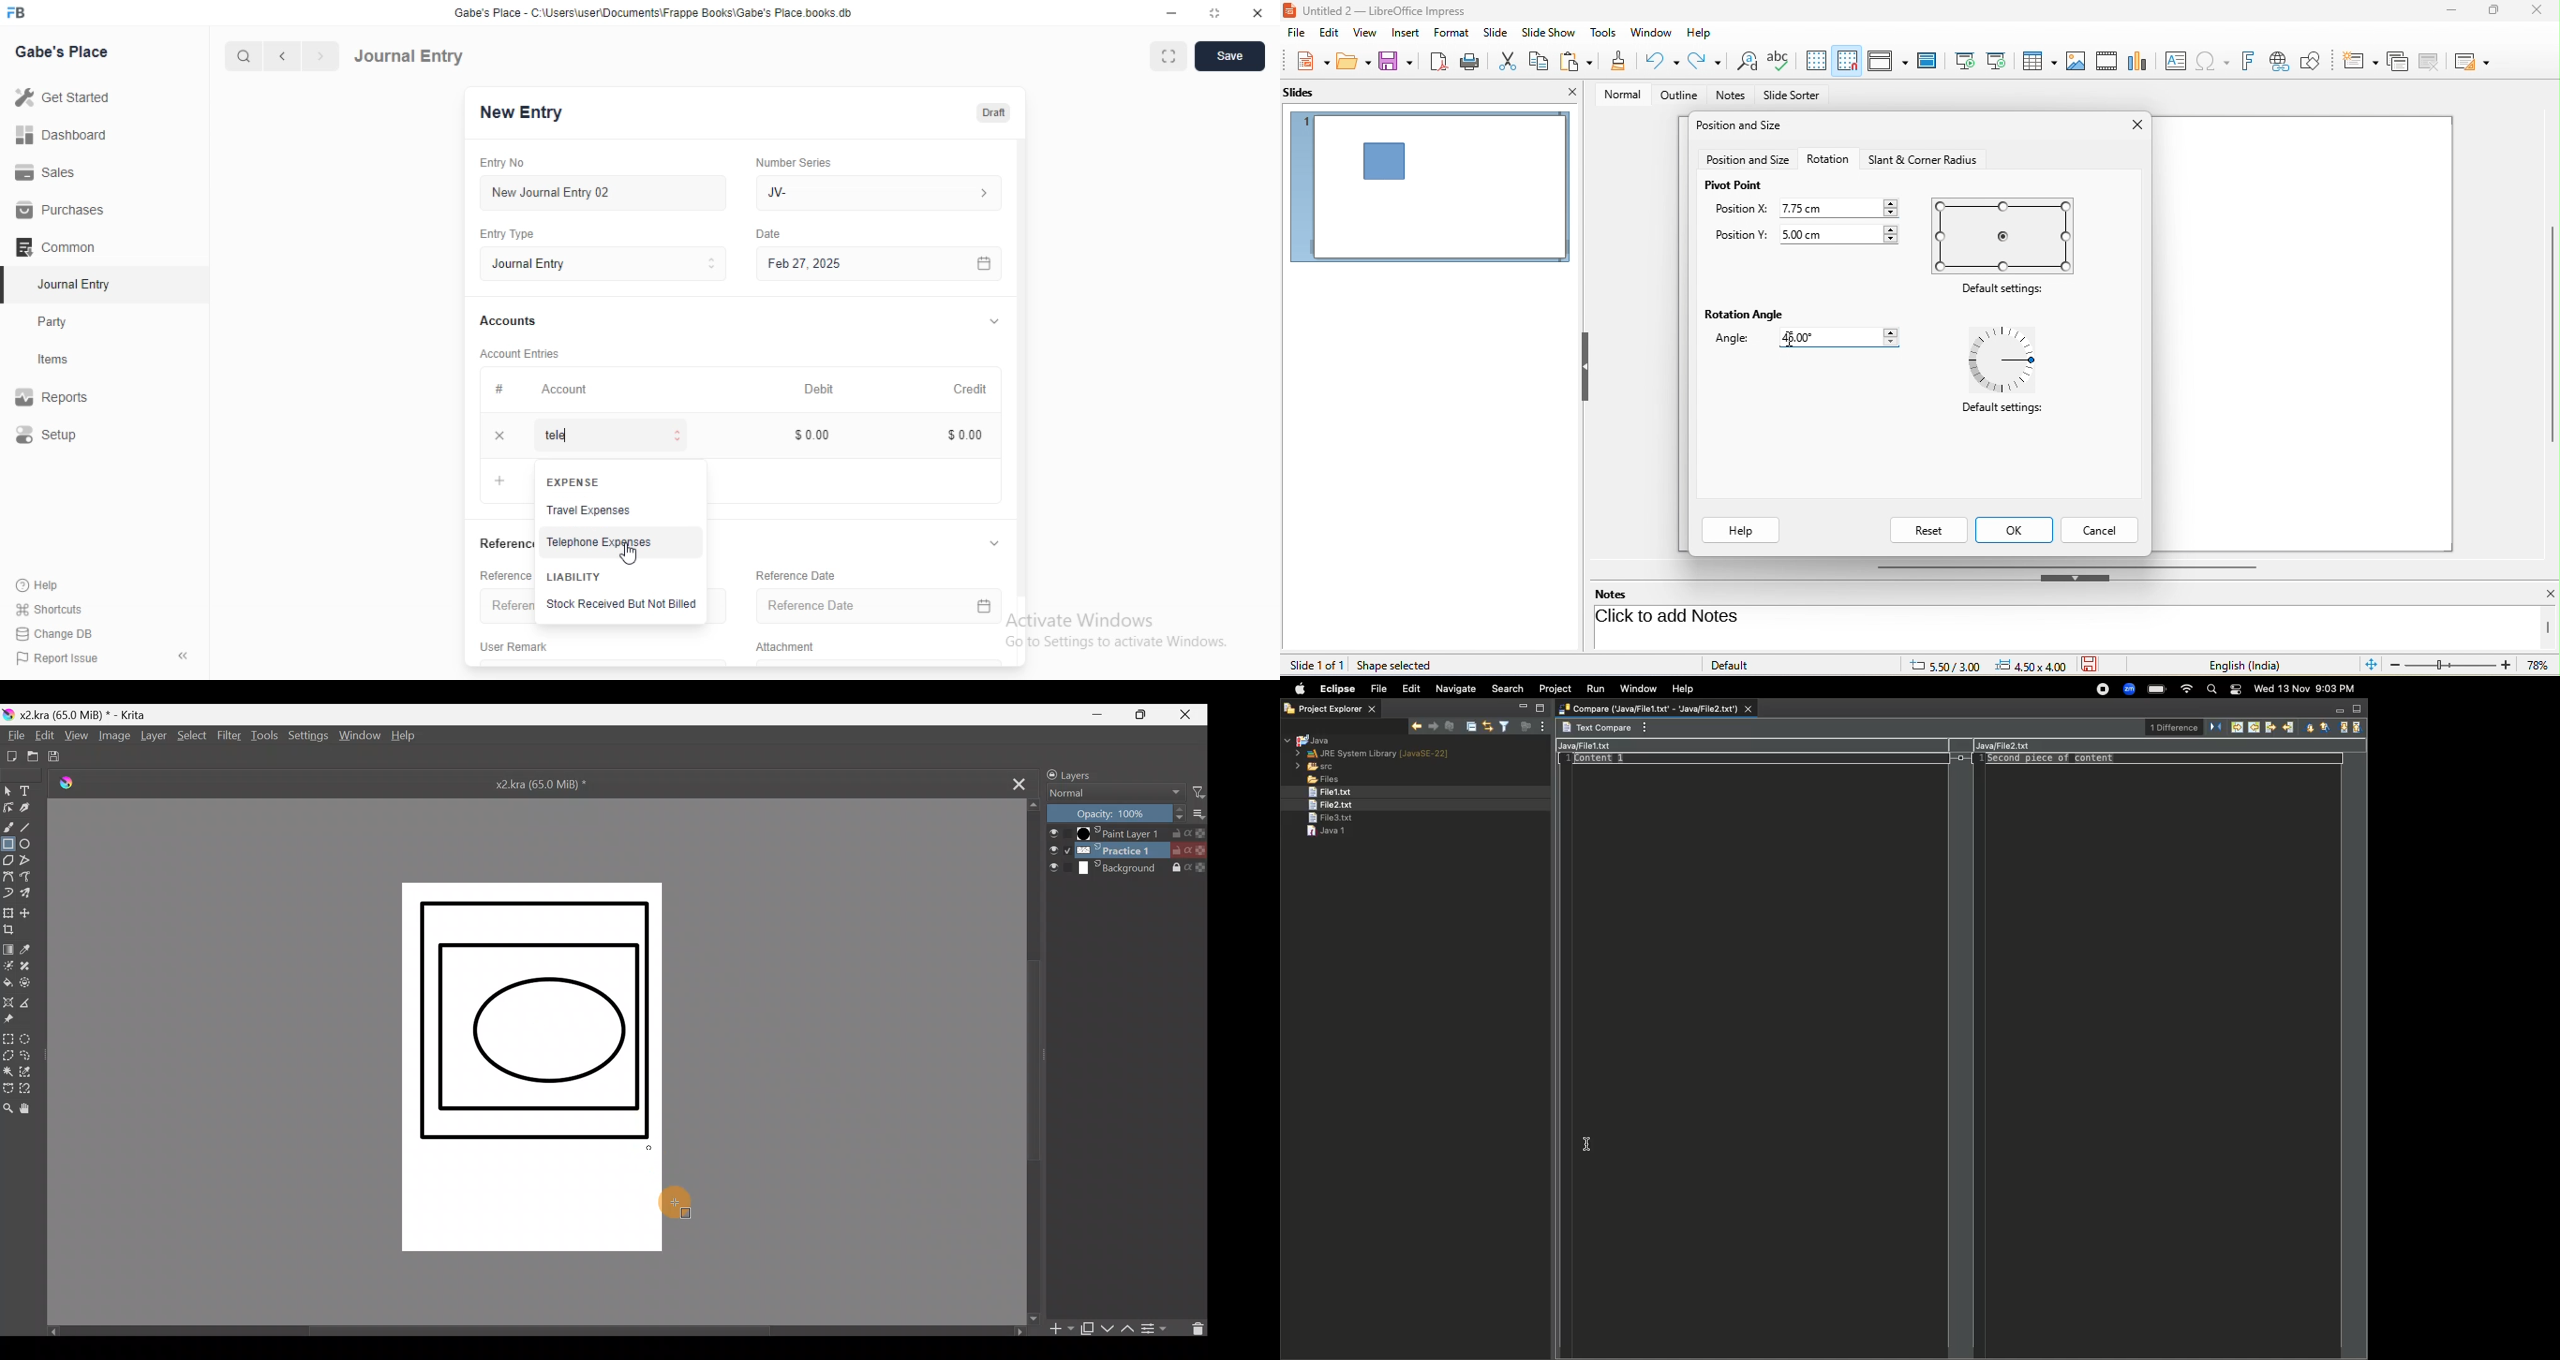  Describe the element at coordinates (195, 737) in the screenshot. I see `Select` at that location.